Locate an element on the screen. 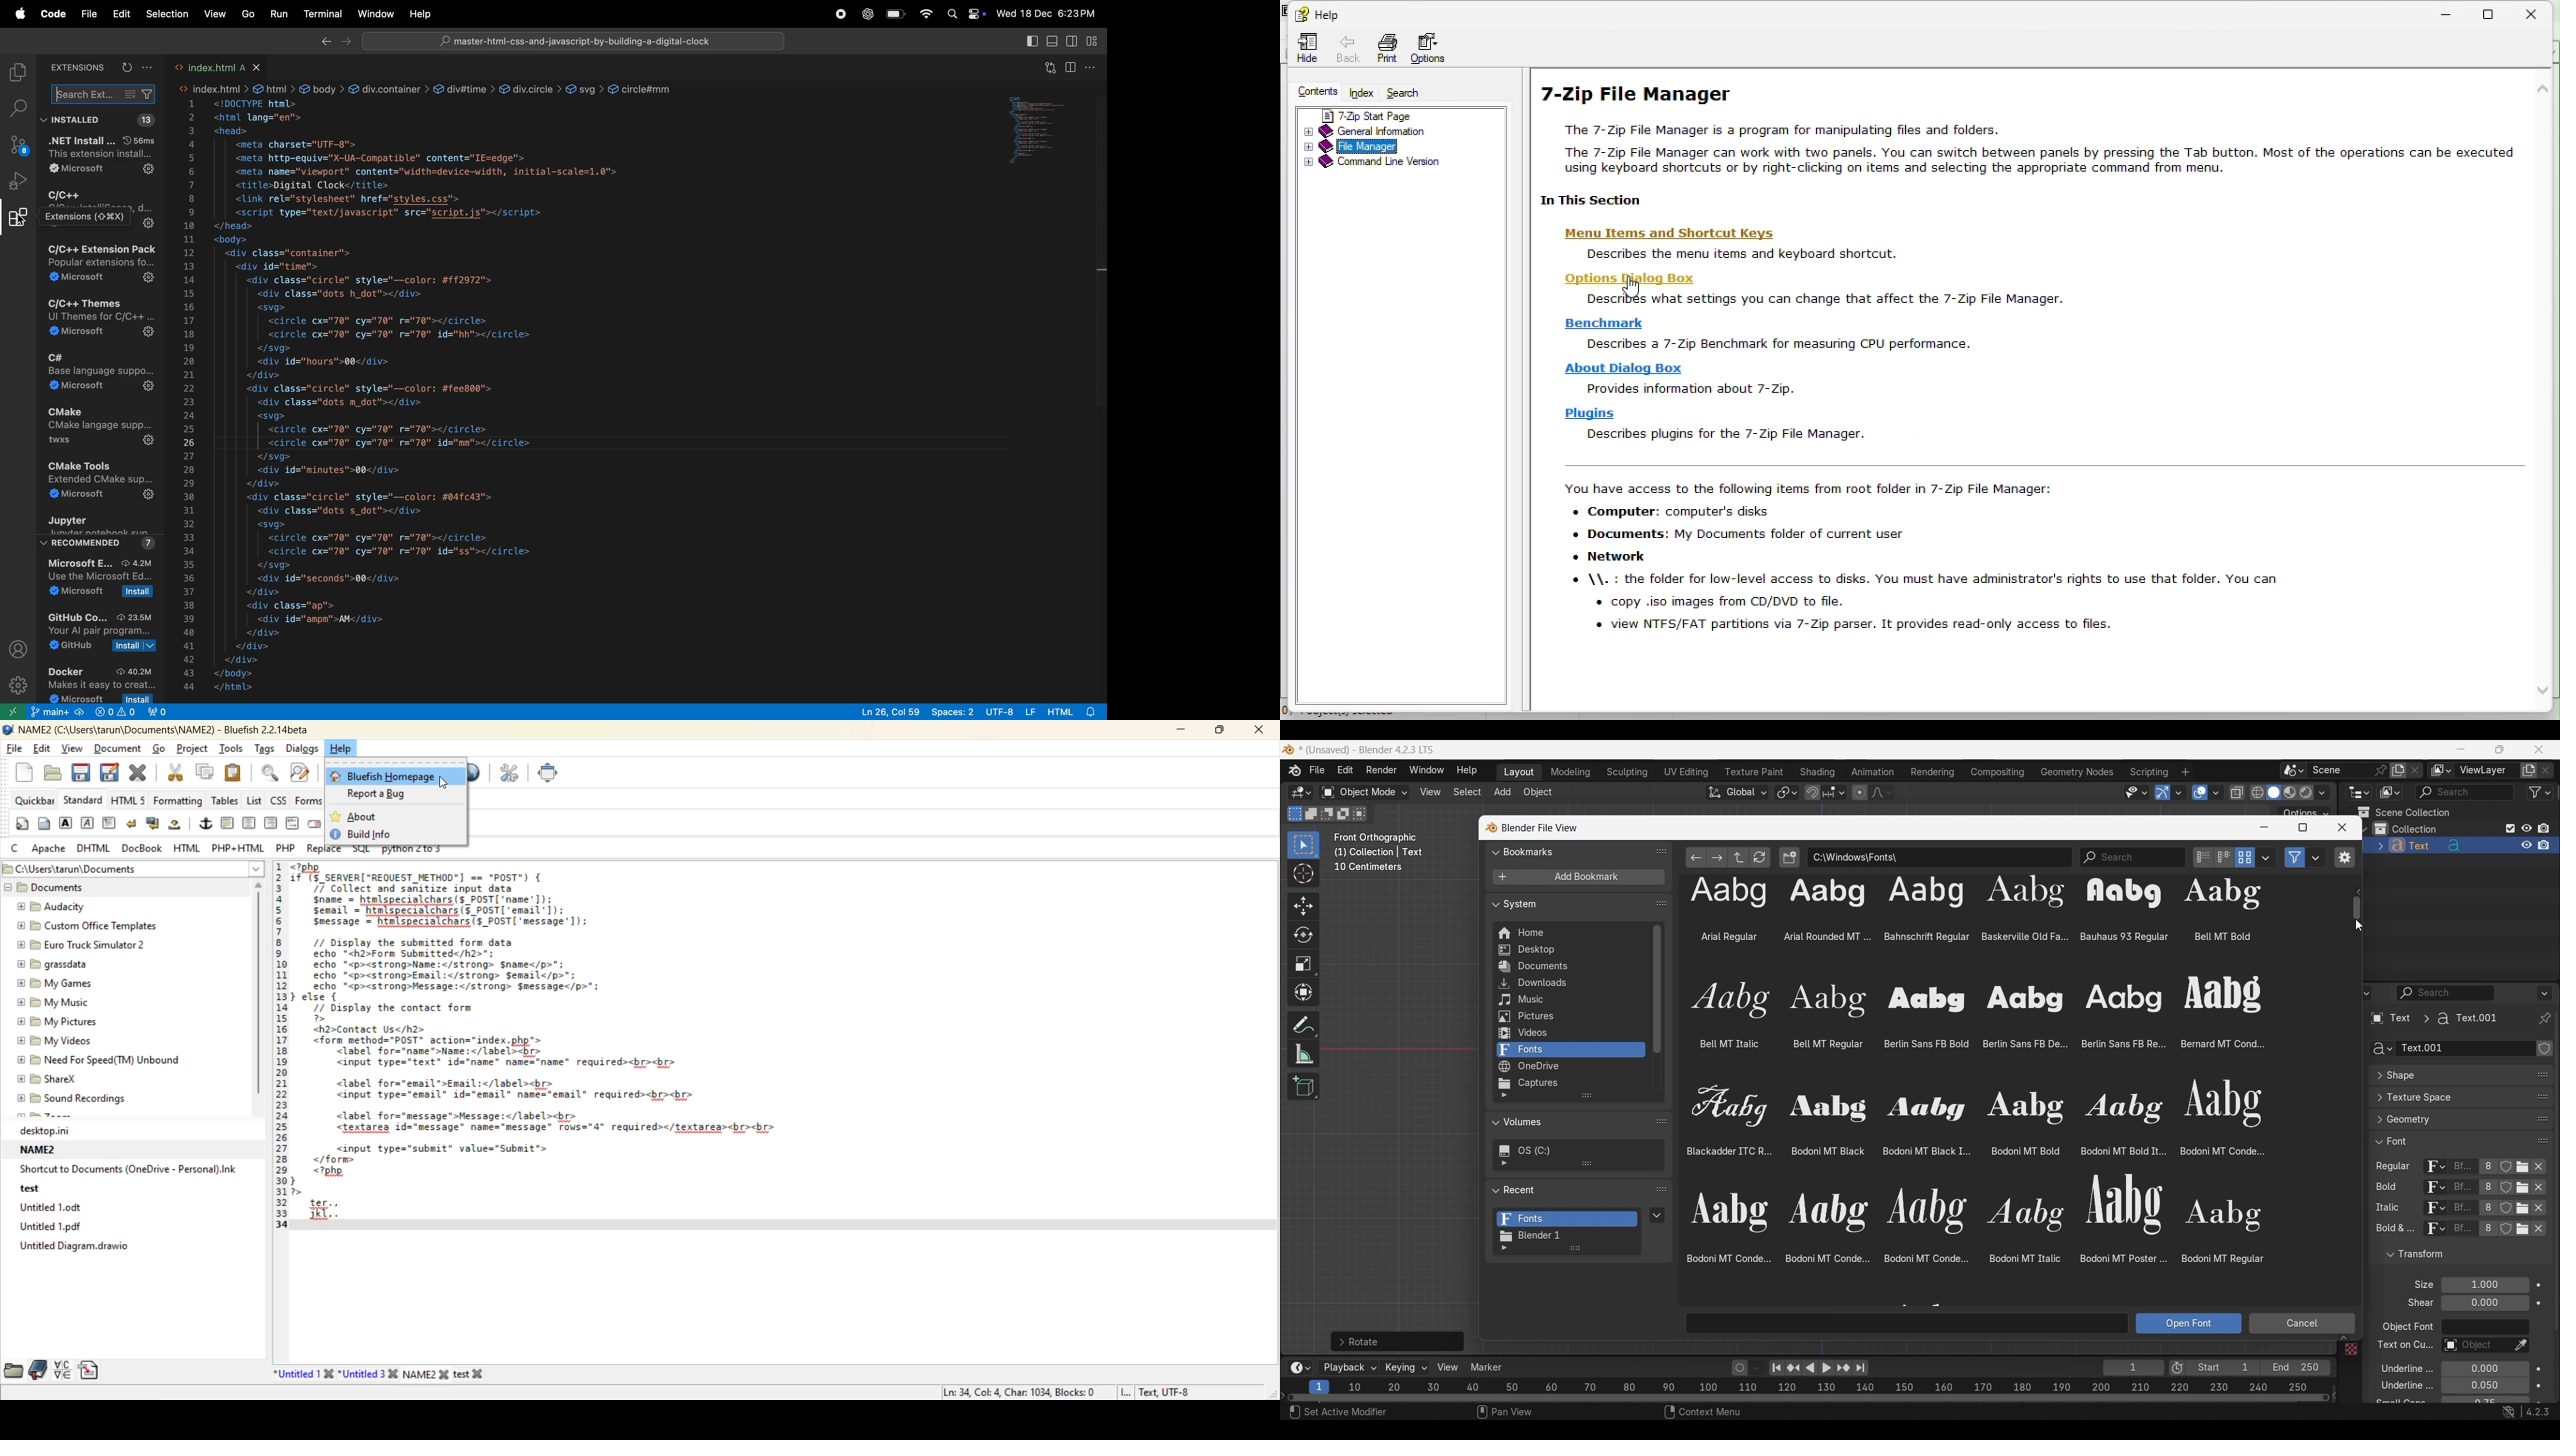  save as is located at coordinates (108, 773).